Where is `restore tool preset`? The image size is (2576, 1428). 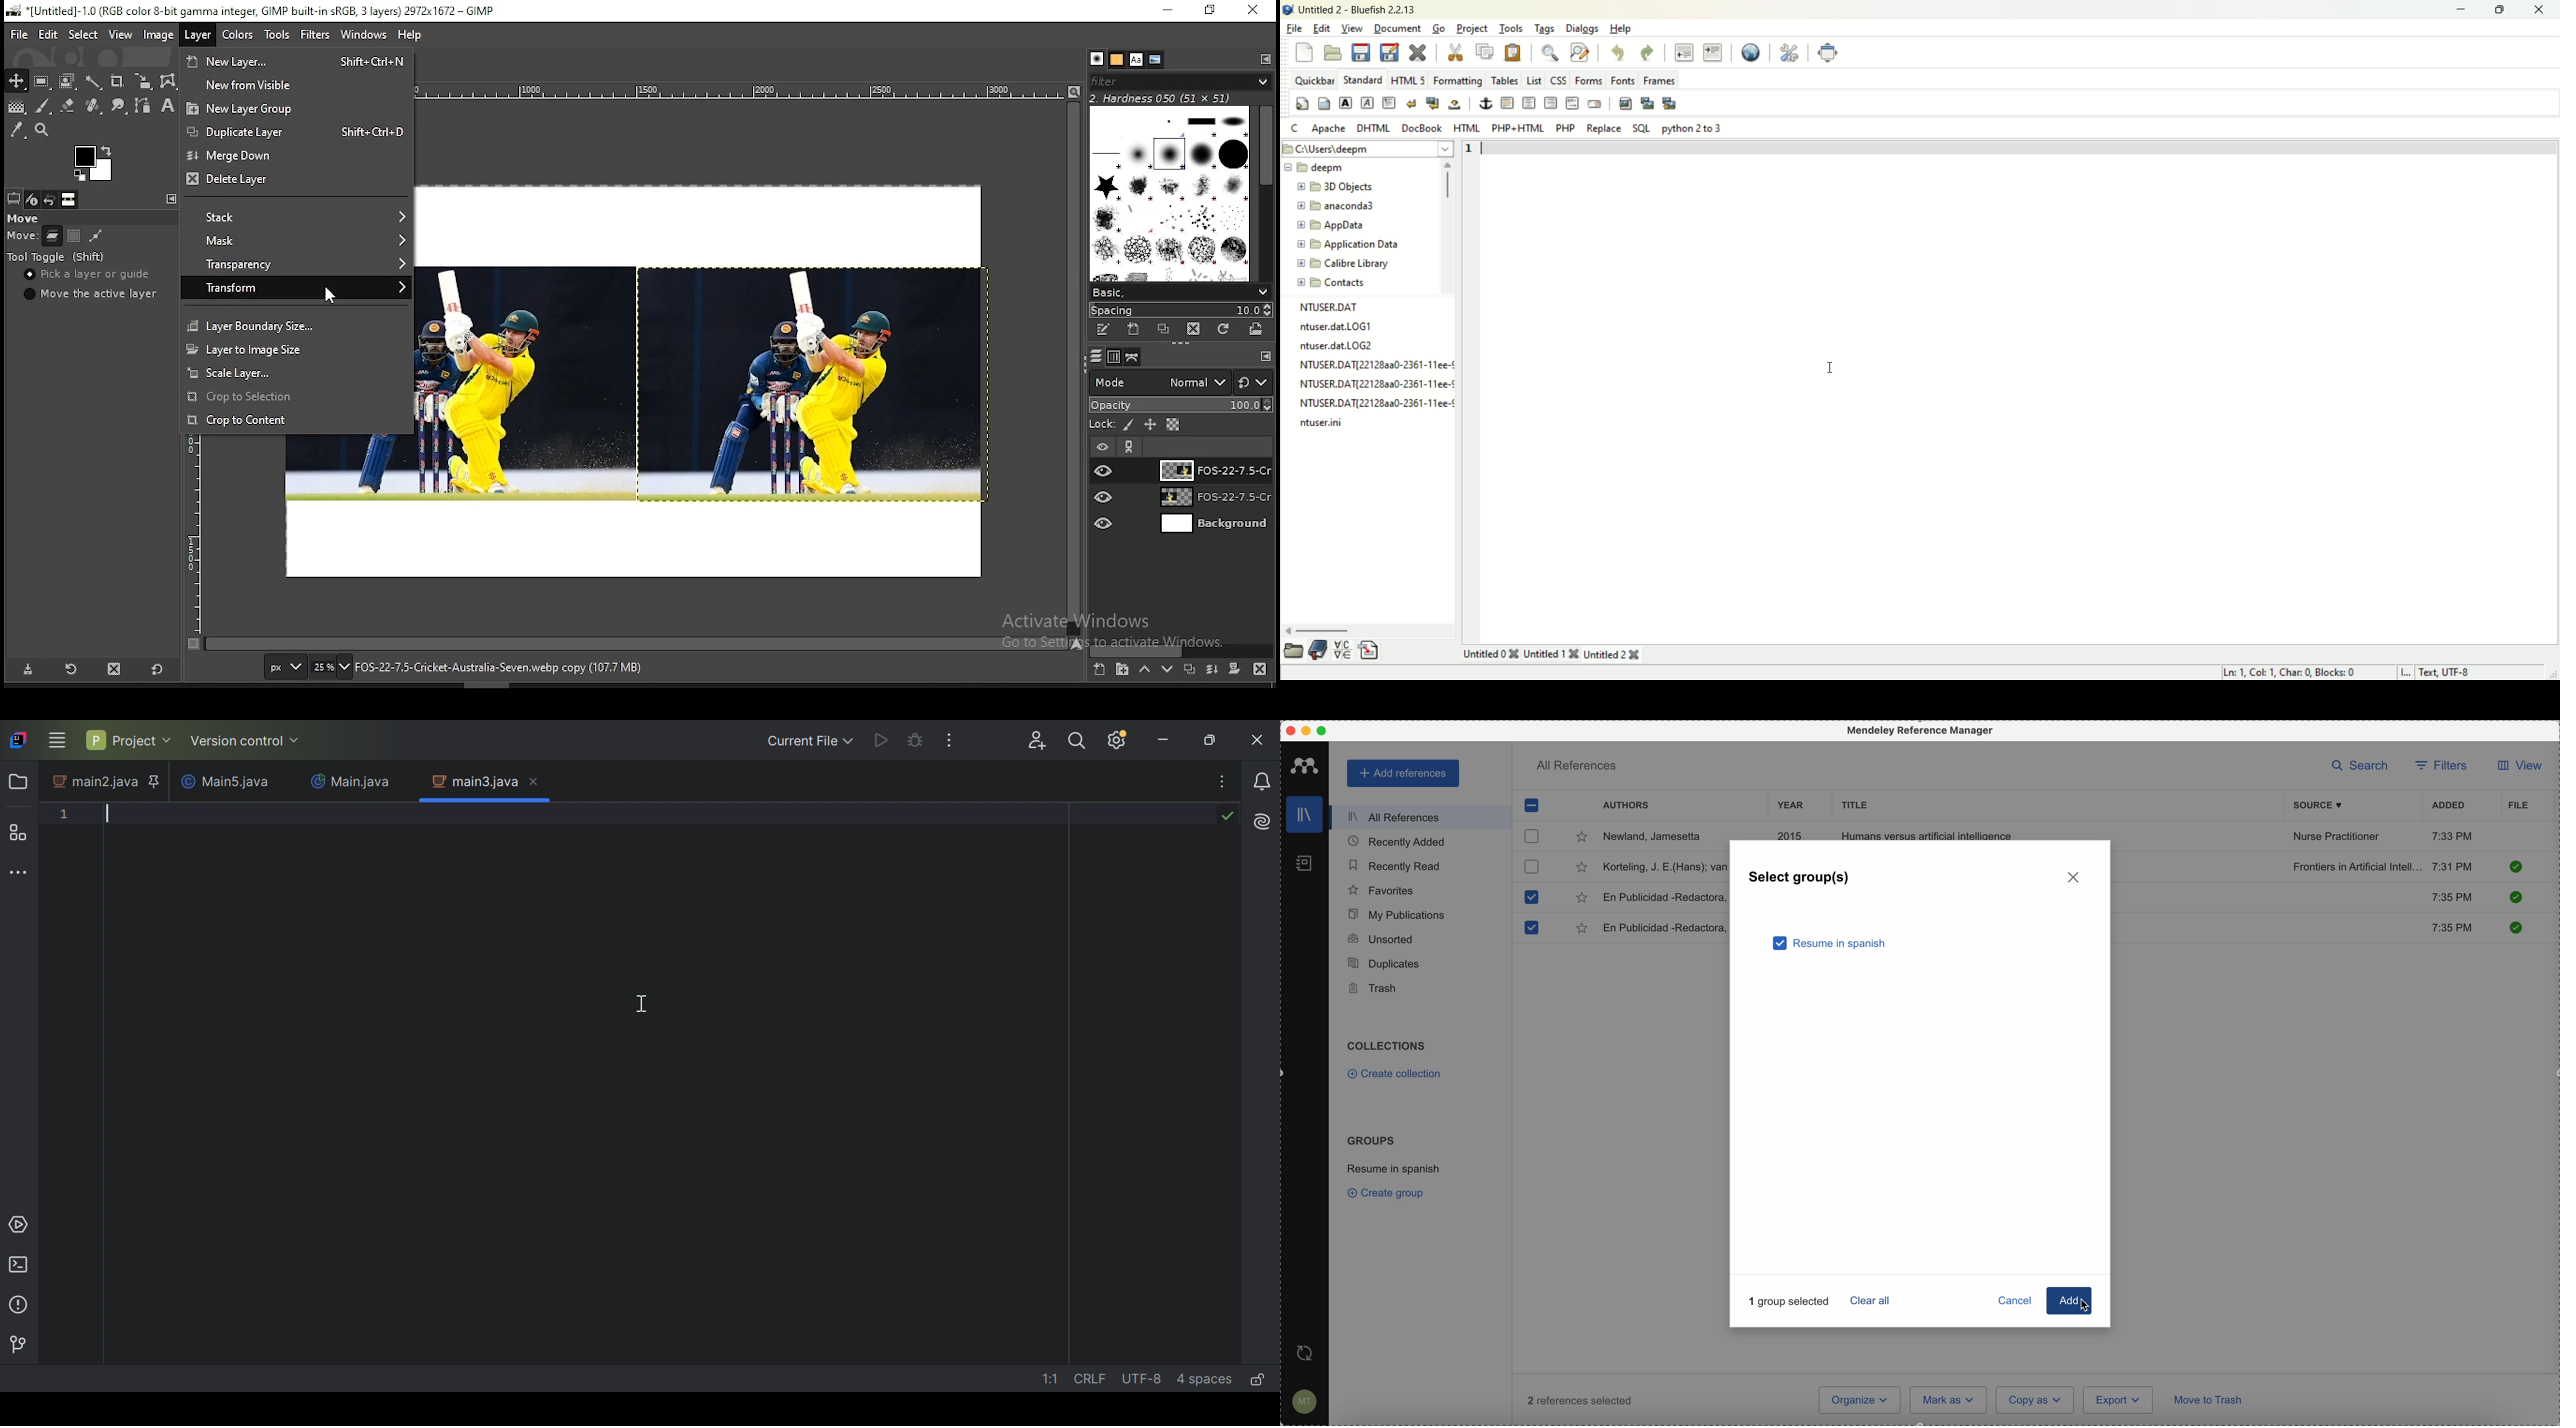
restore tool preset is located at coordinates (70, 670).